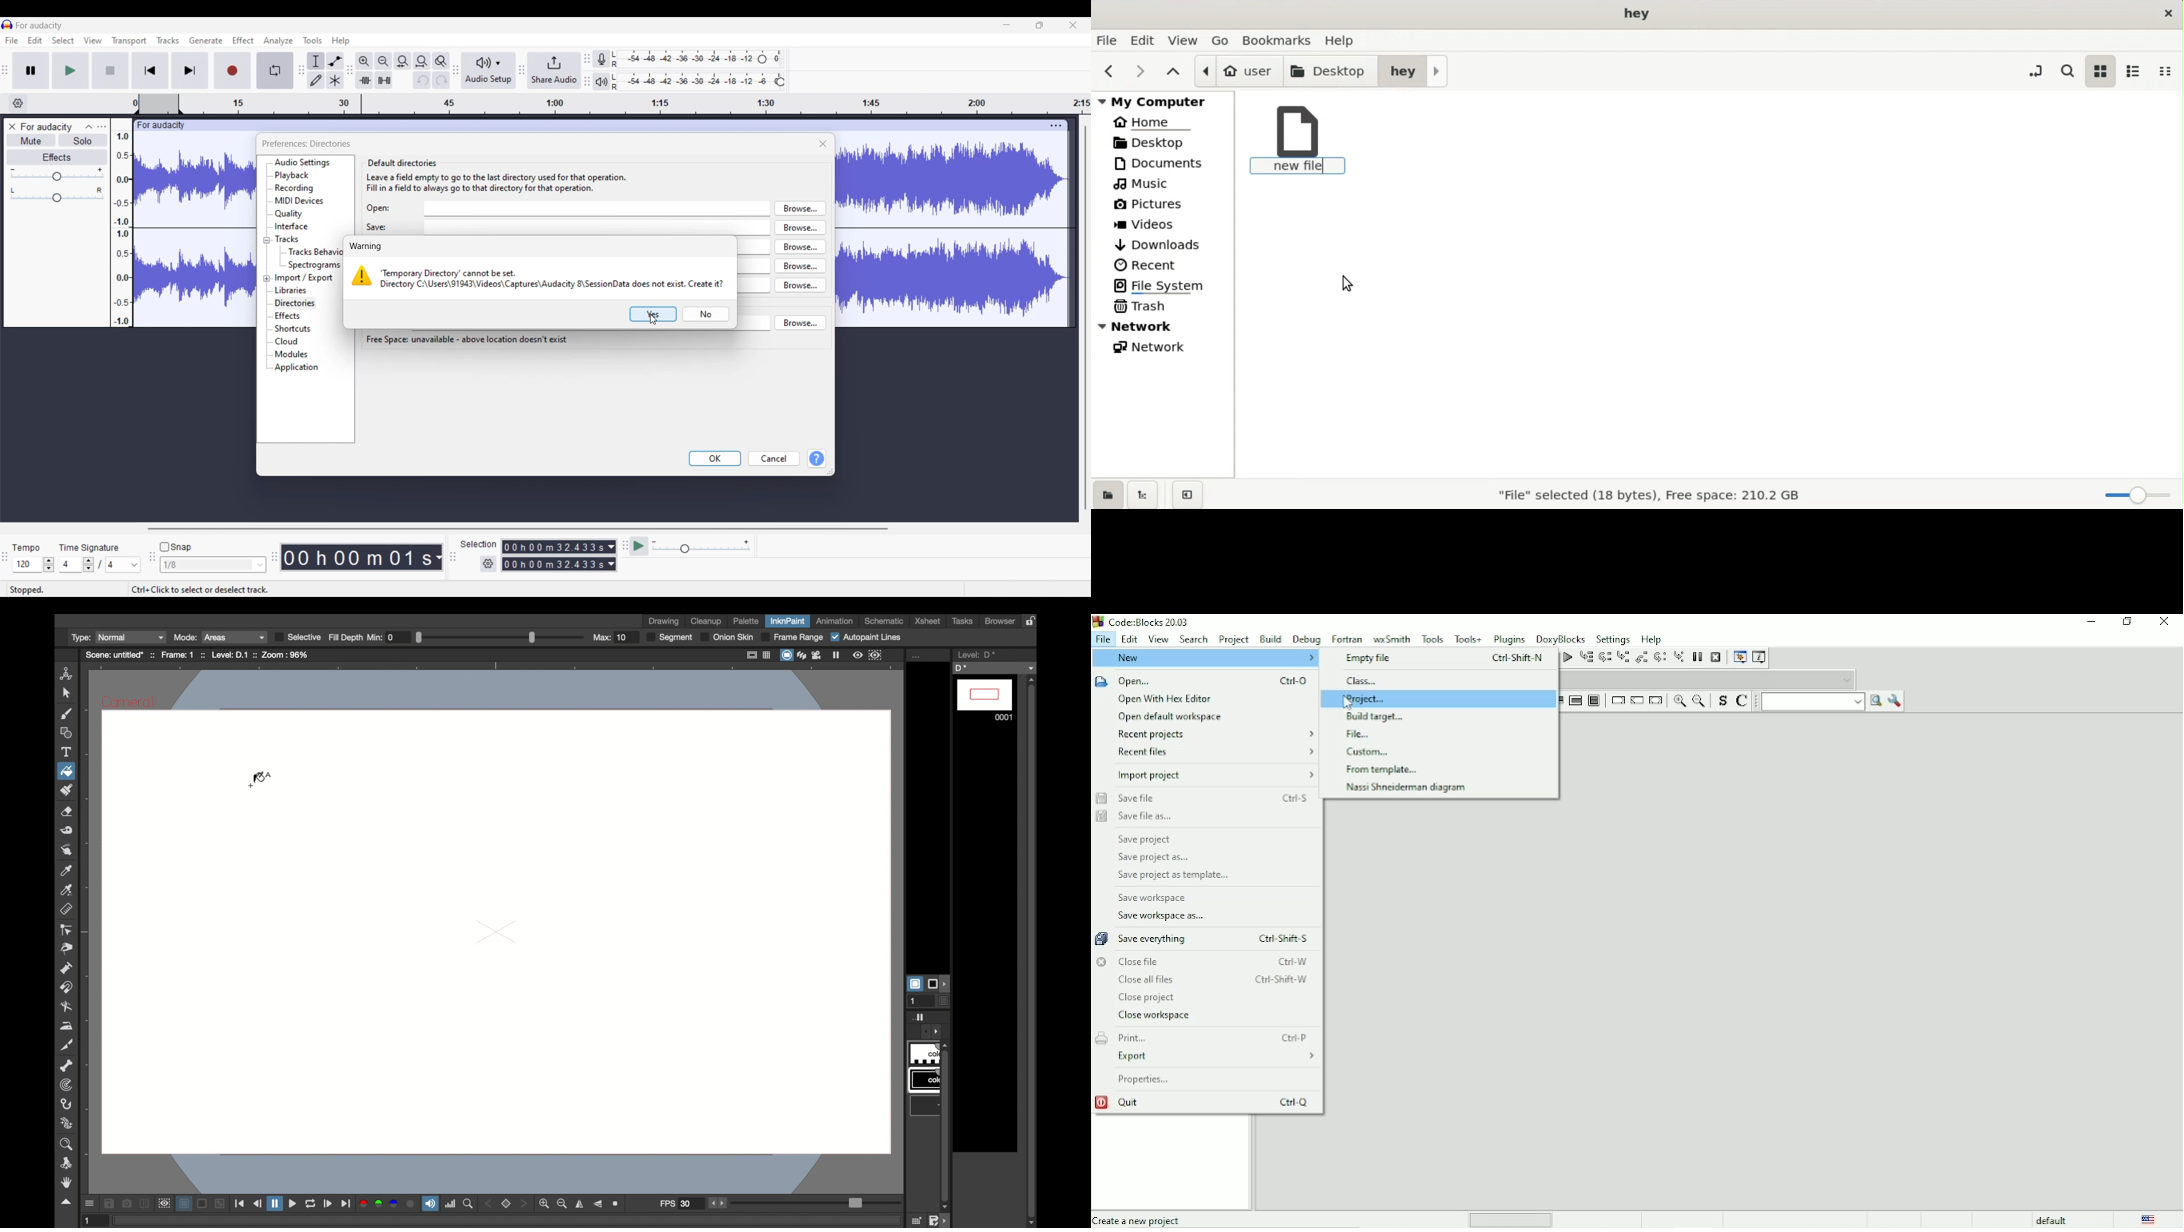 This screenshot has width=2184, height=1232. I want to click on Record meter, so click(601, 59).